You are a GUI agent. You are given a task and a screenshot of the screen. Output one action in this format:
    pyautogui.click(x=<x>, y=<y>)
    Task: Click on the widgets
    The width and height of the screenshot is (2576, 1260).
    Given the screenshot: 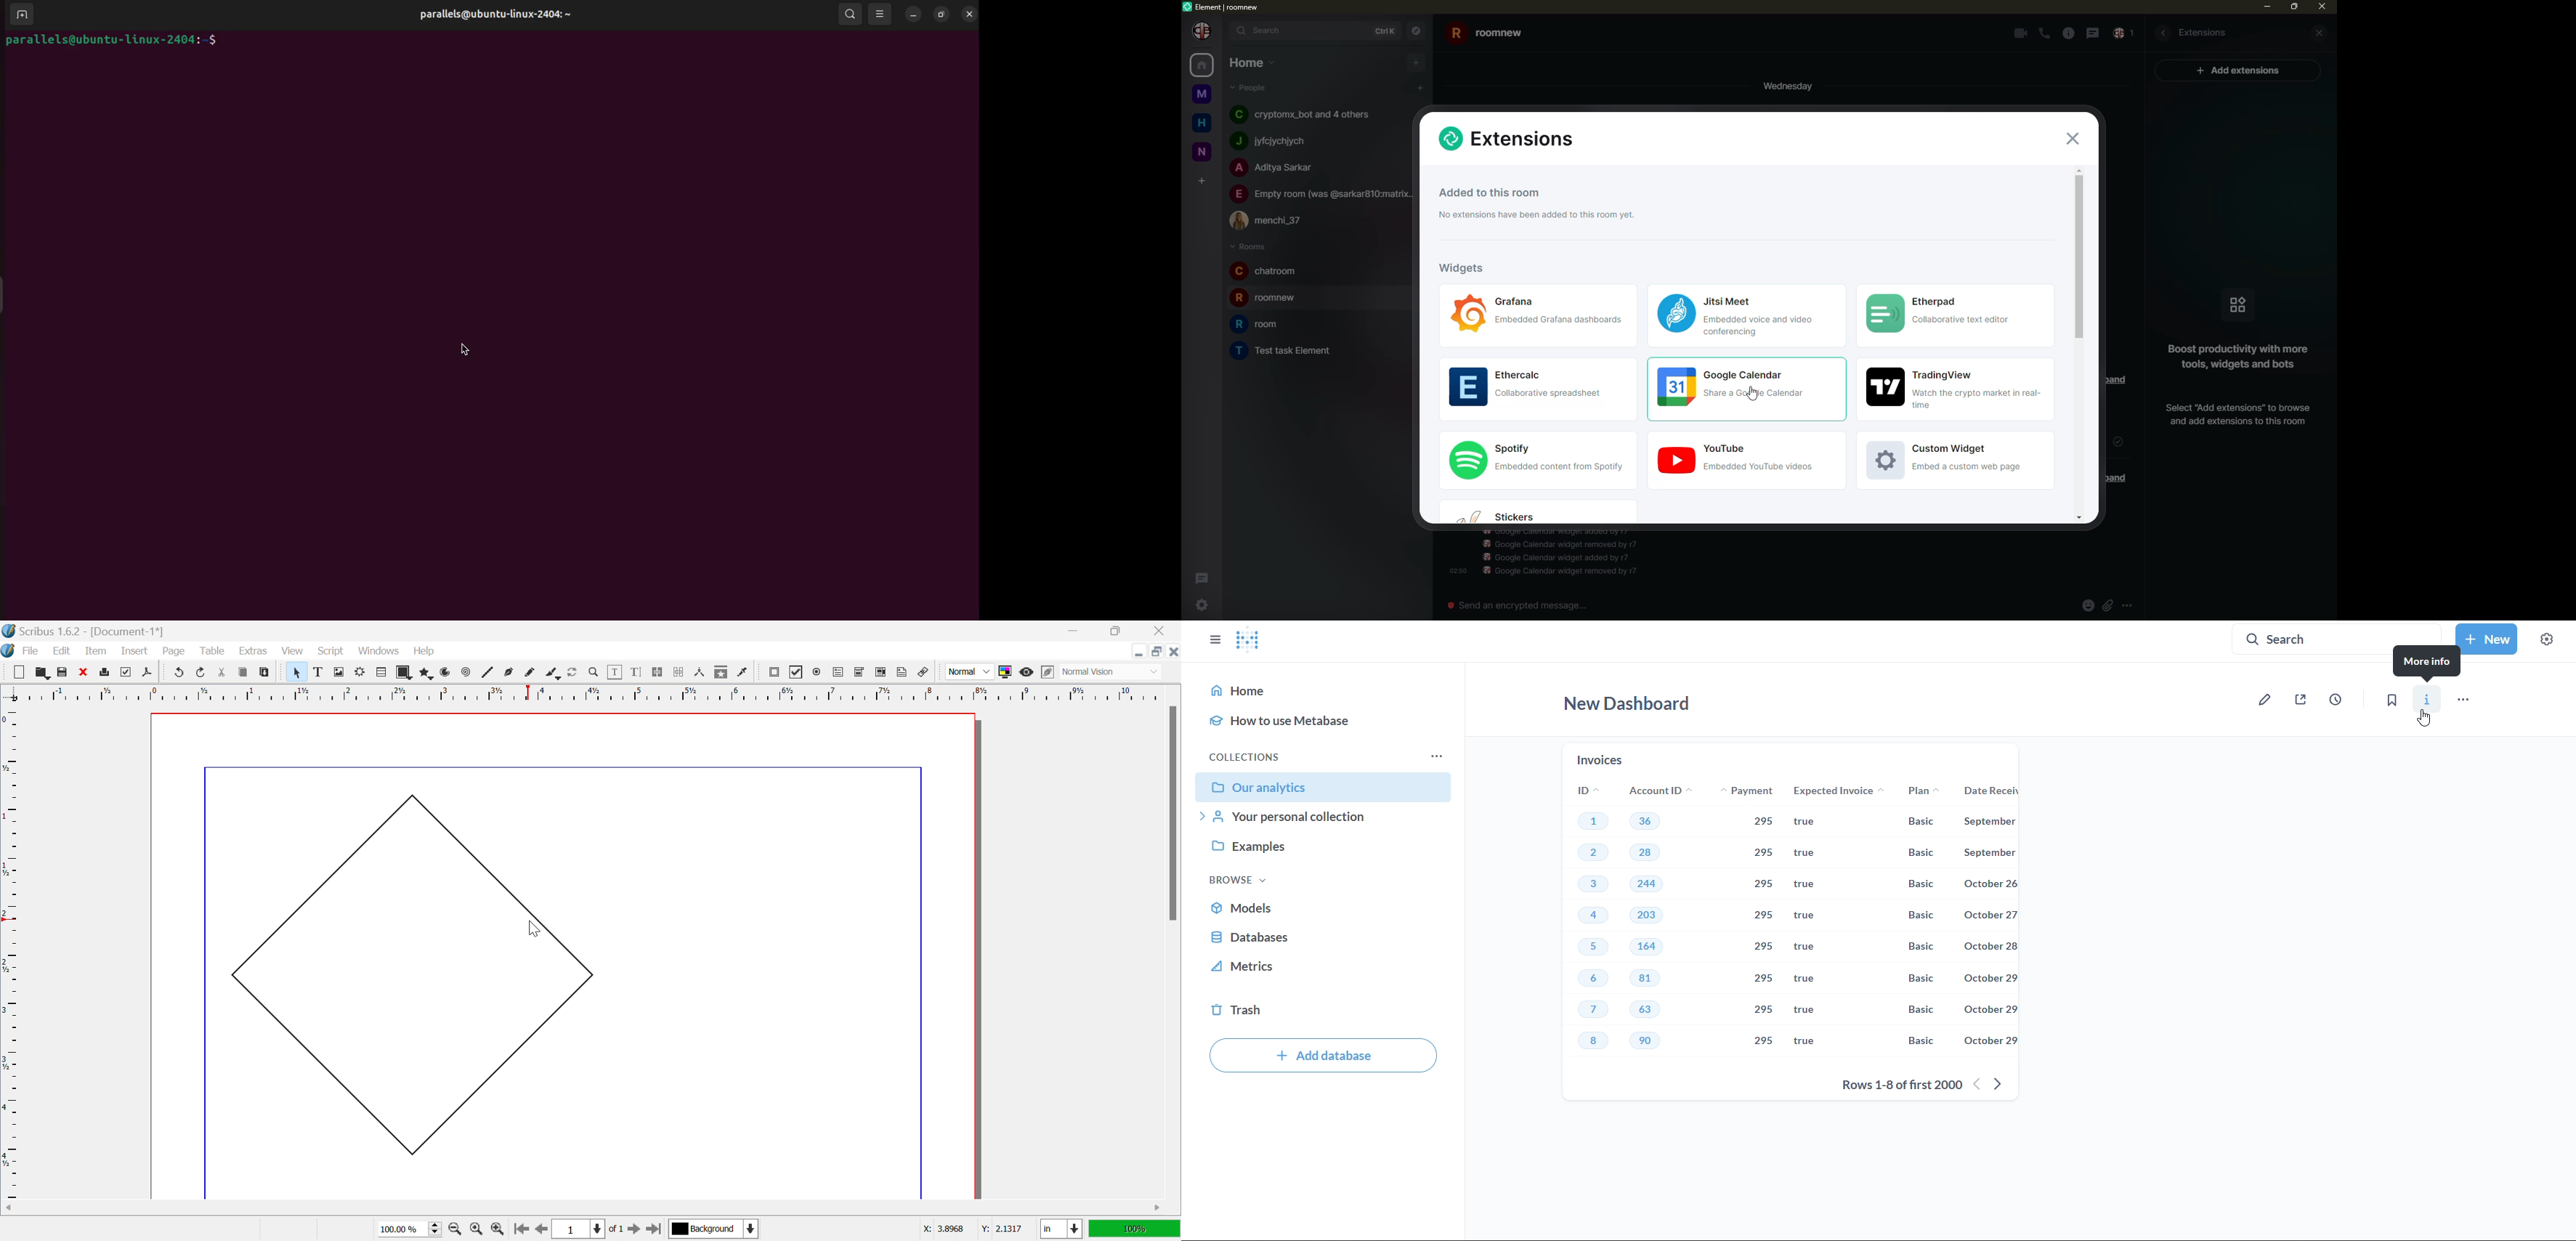 What is the action you would take?
    pyautogui.click(x=1945, y=458)
    